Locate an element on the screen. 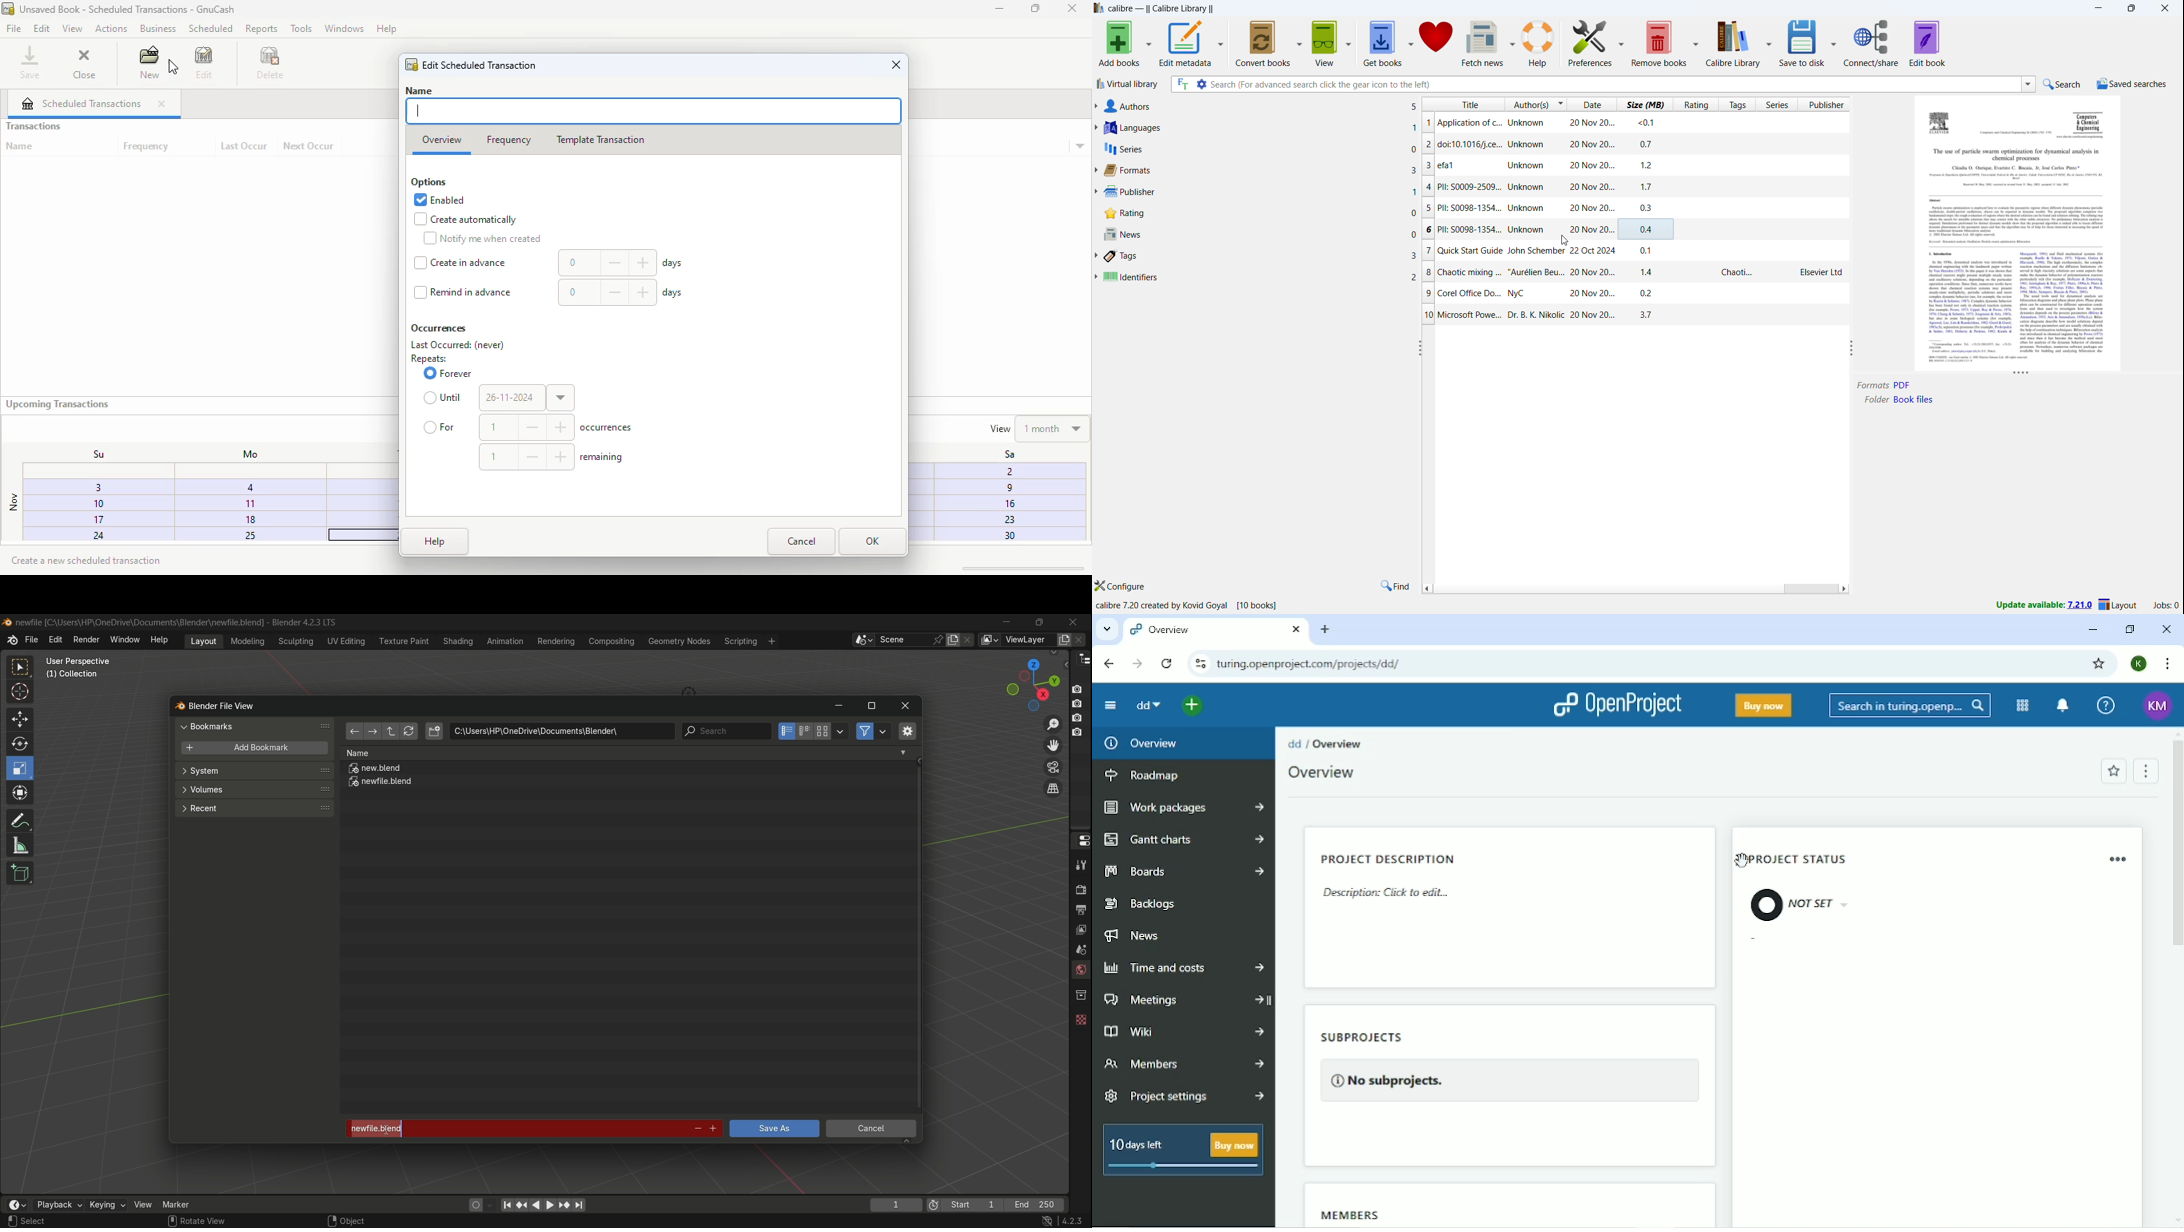 Image resolution: width=2184 pixels, height=1232 pixels. 26-11-2024 is located at coordinates (527, 398).